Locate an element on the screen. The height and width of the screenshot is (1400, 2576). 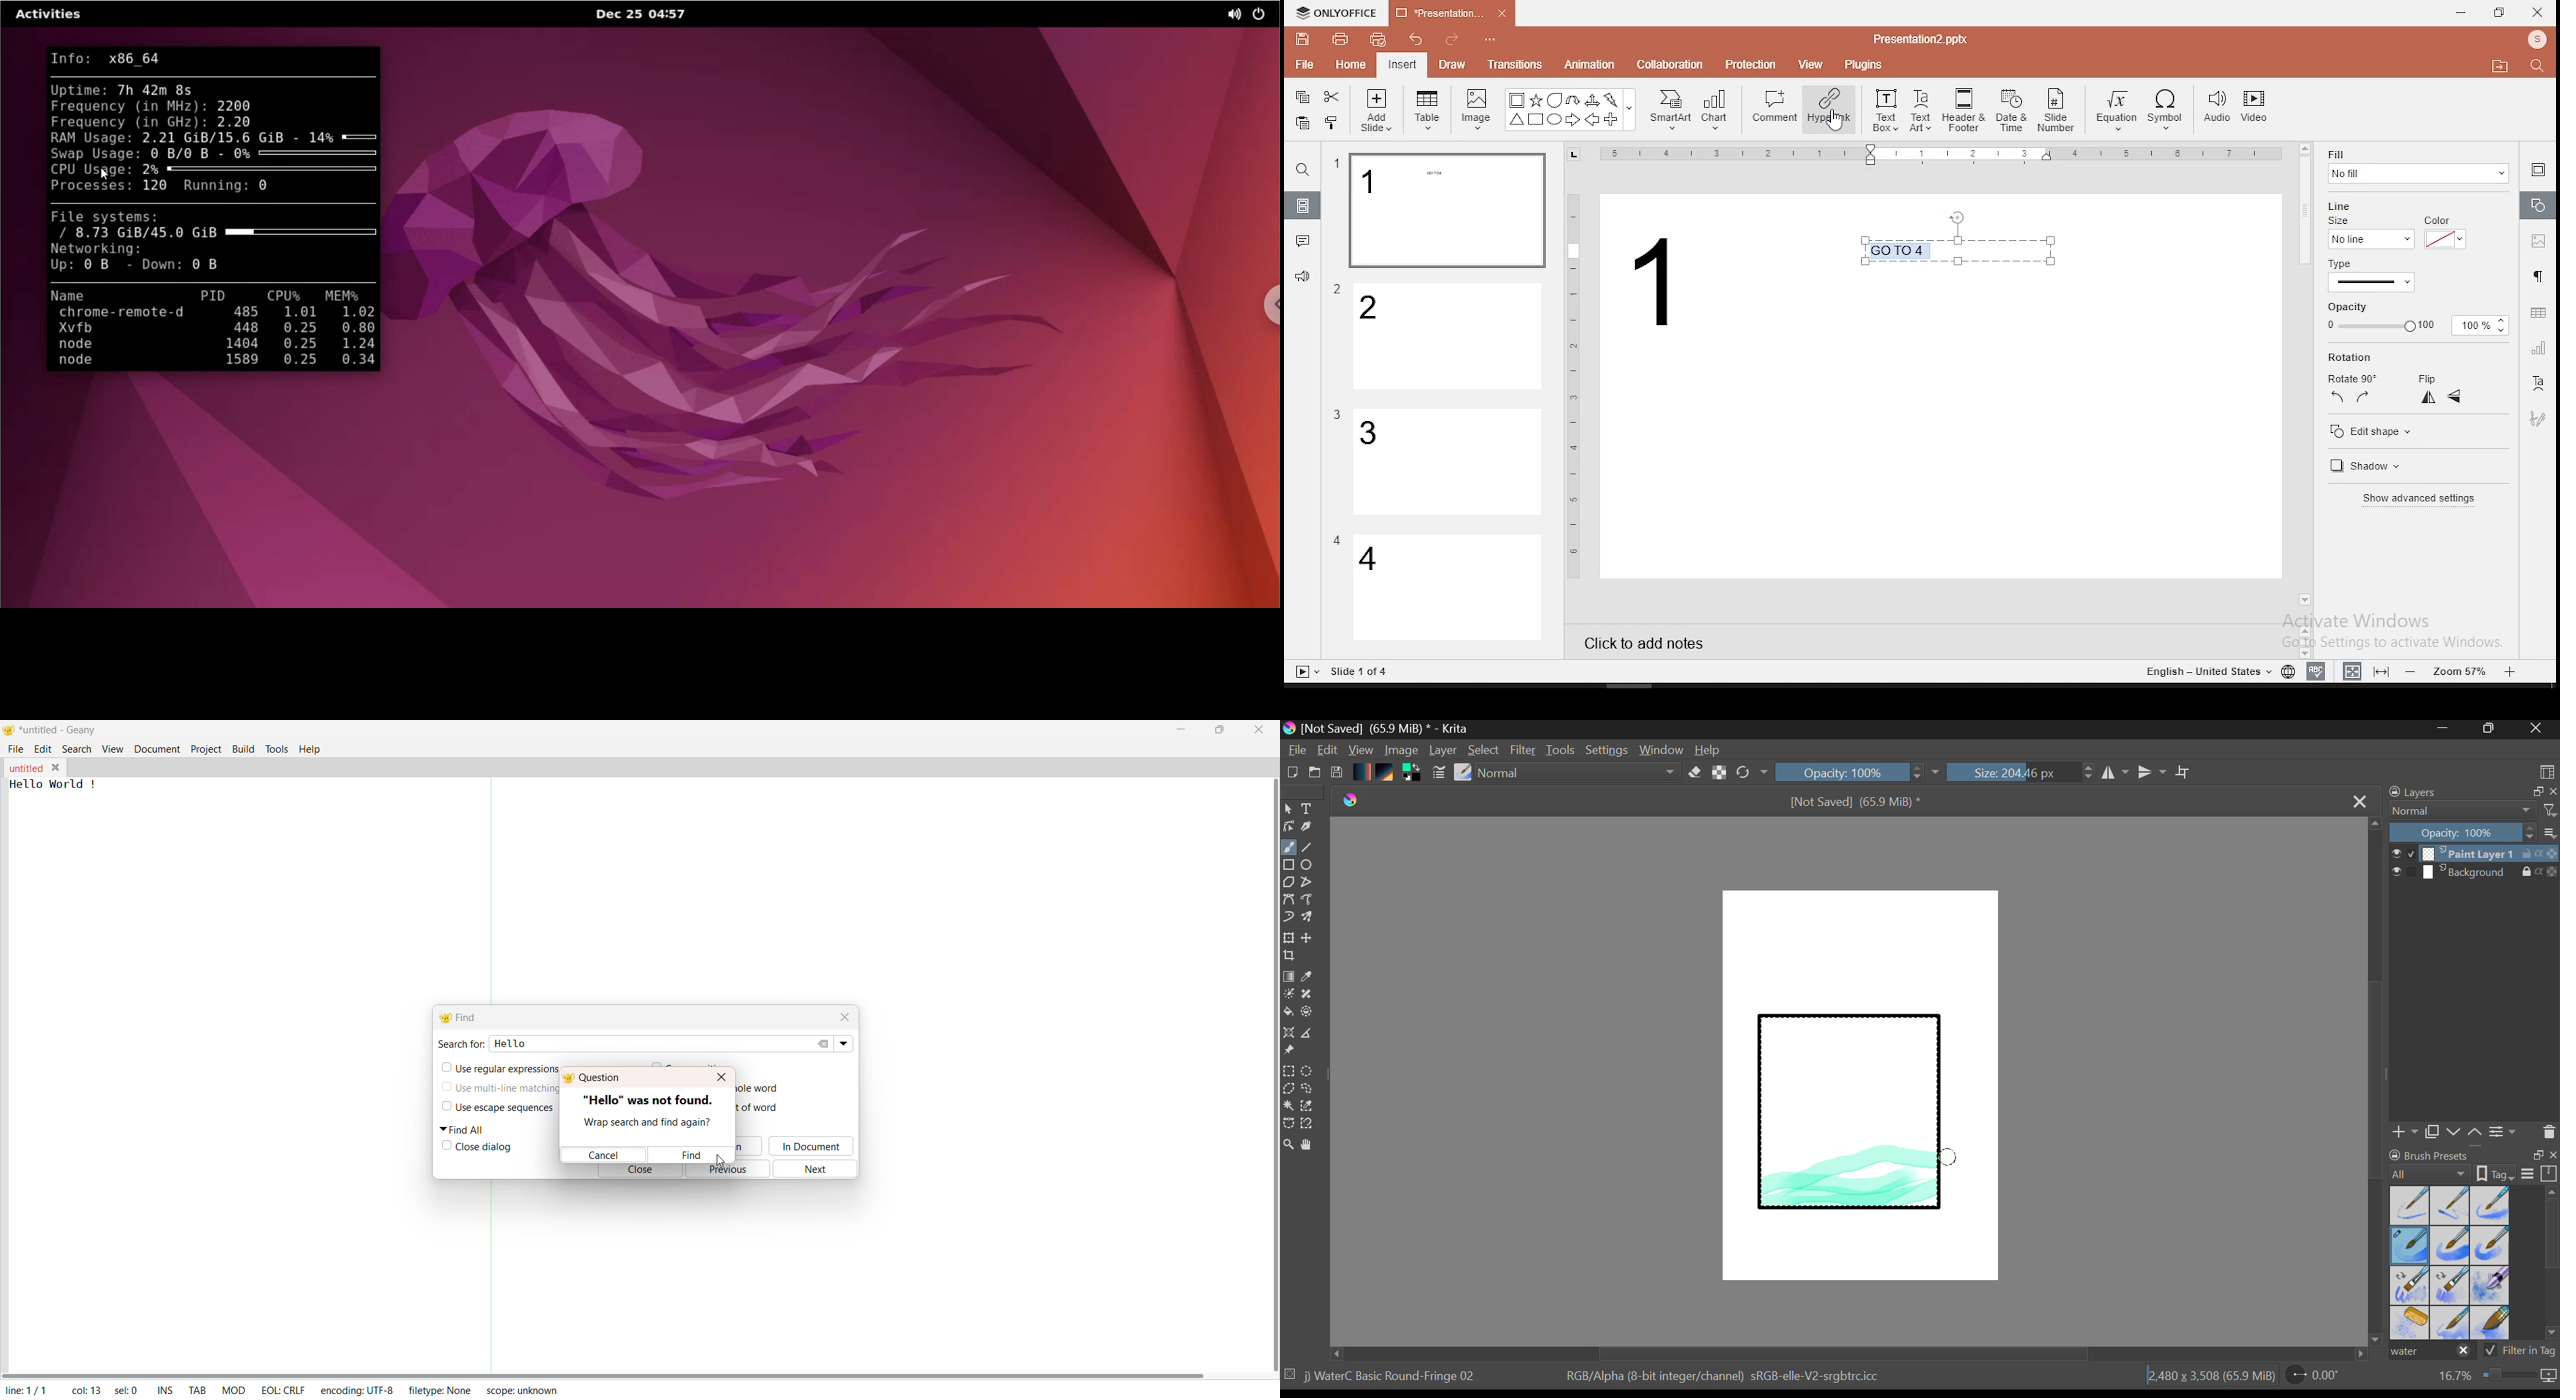
quick print is located at coordinates (1378, 39).